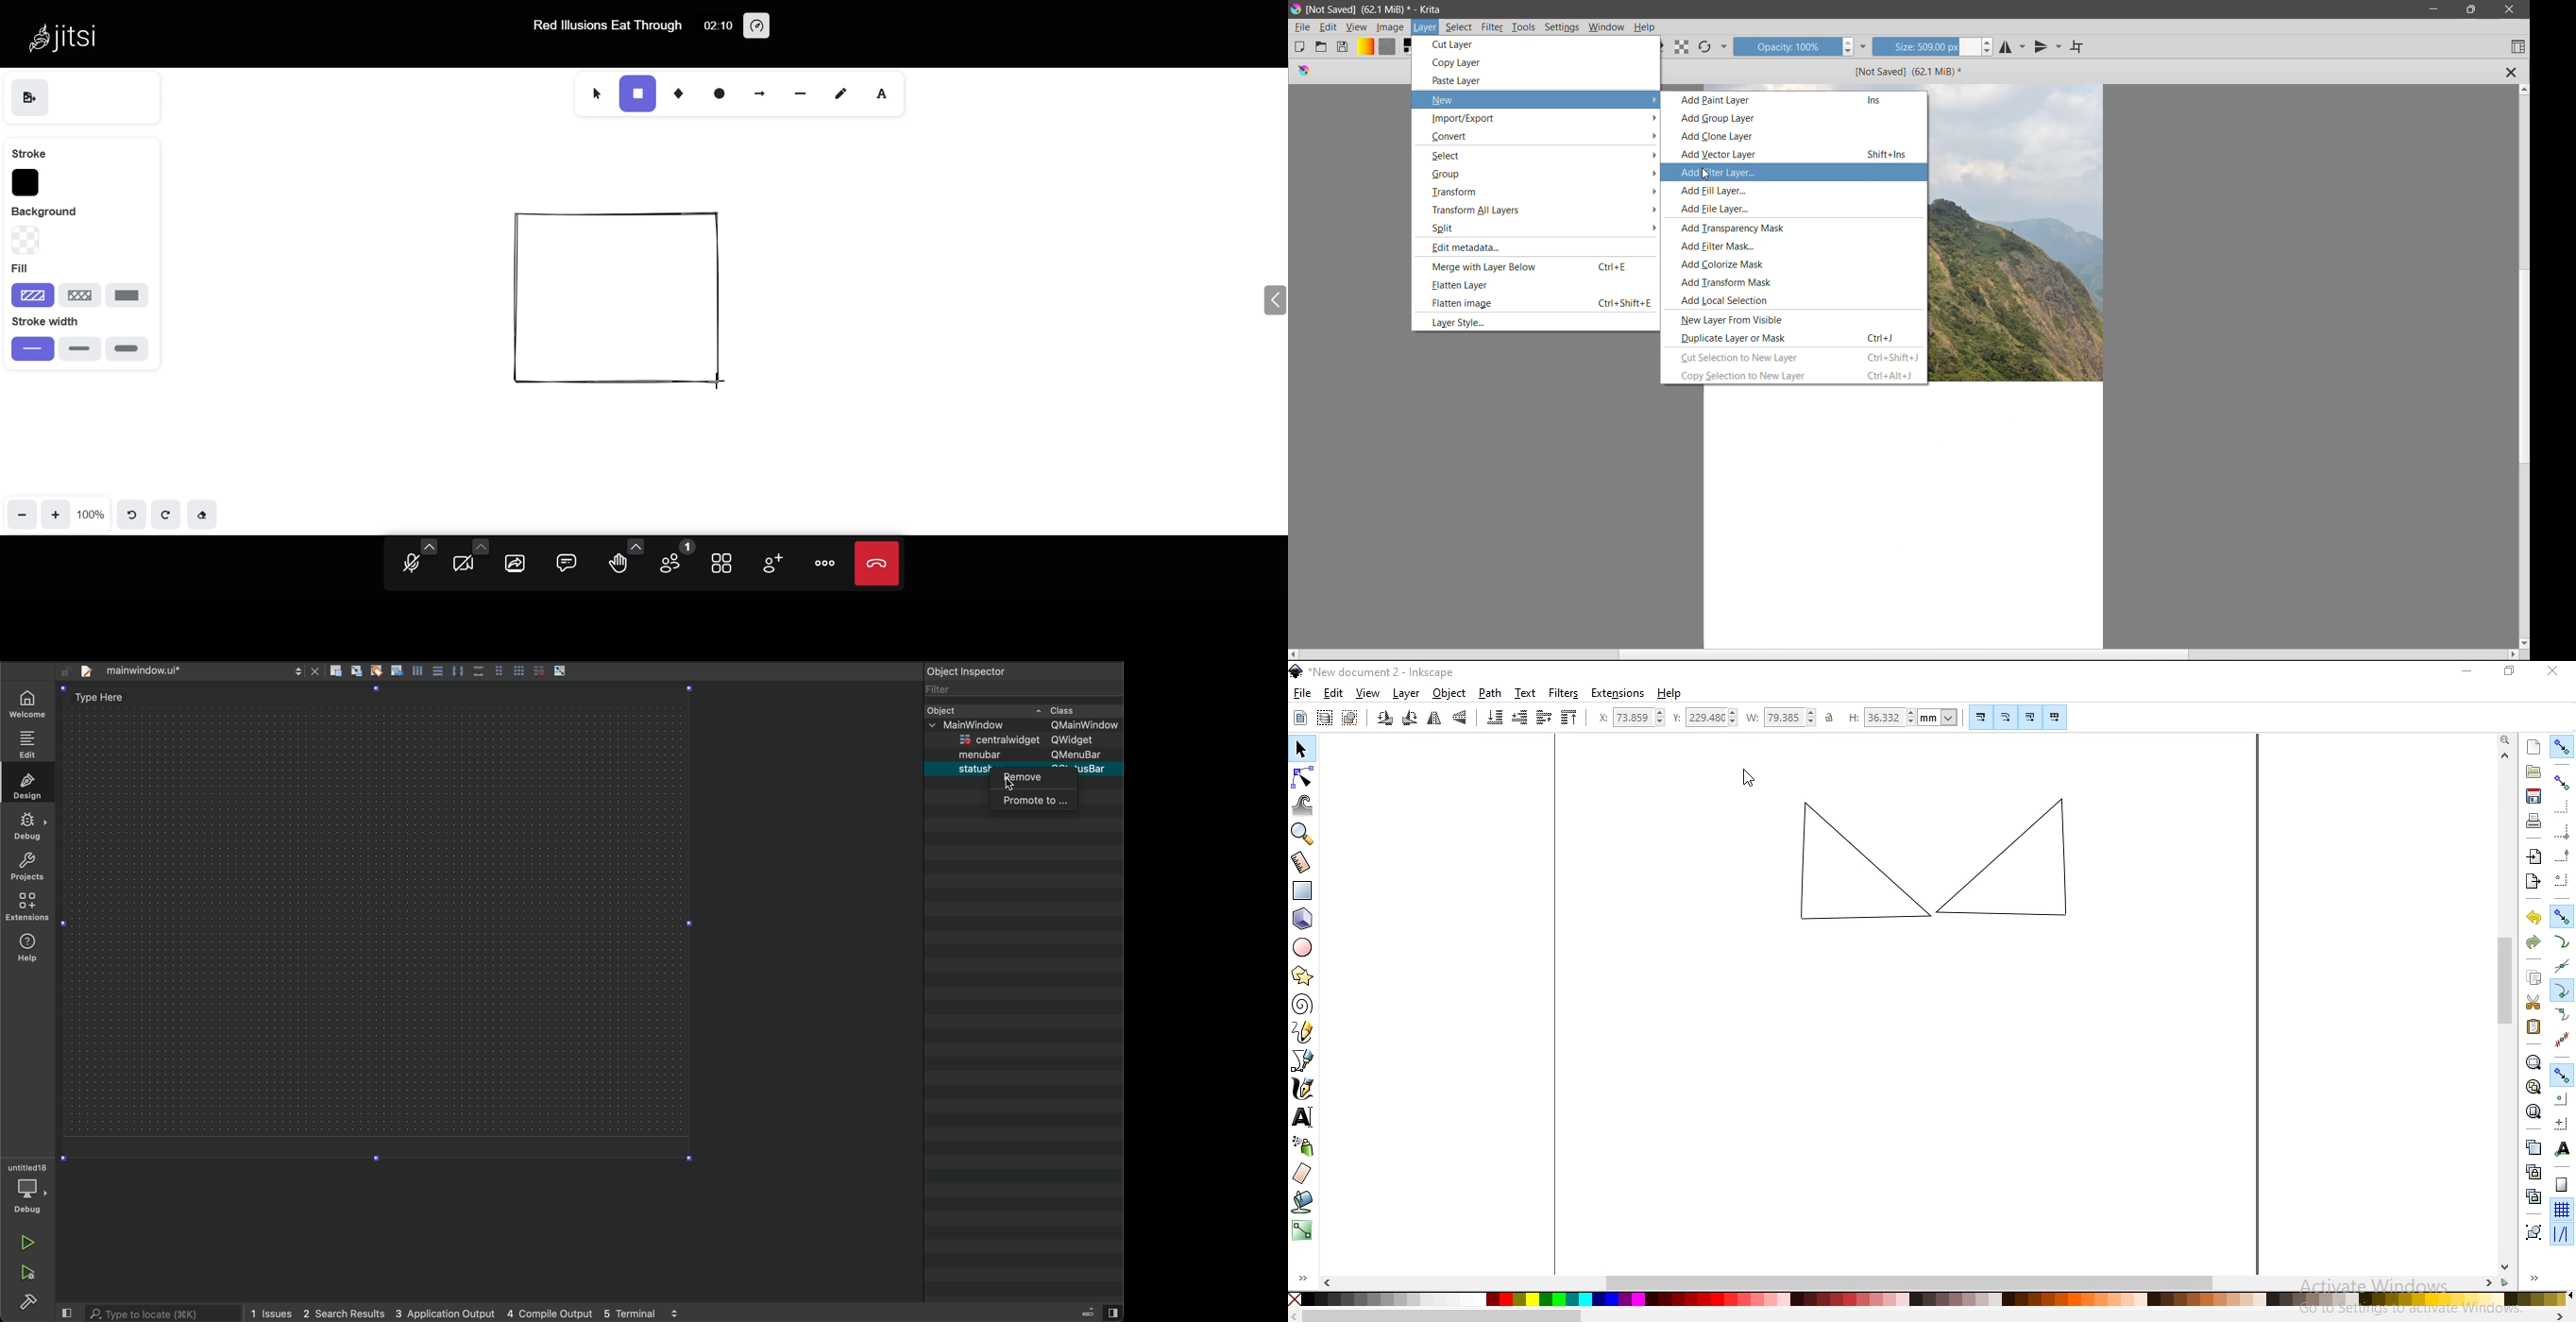 This screenshot has width=2576, height=1344. I want to click on snap an items rotation center, so click(2561, 1123).